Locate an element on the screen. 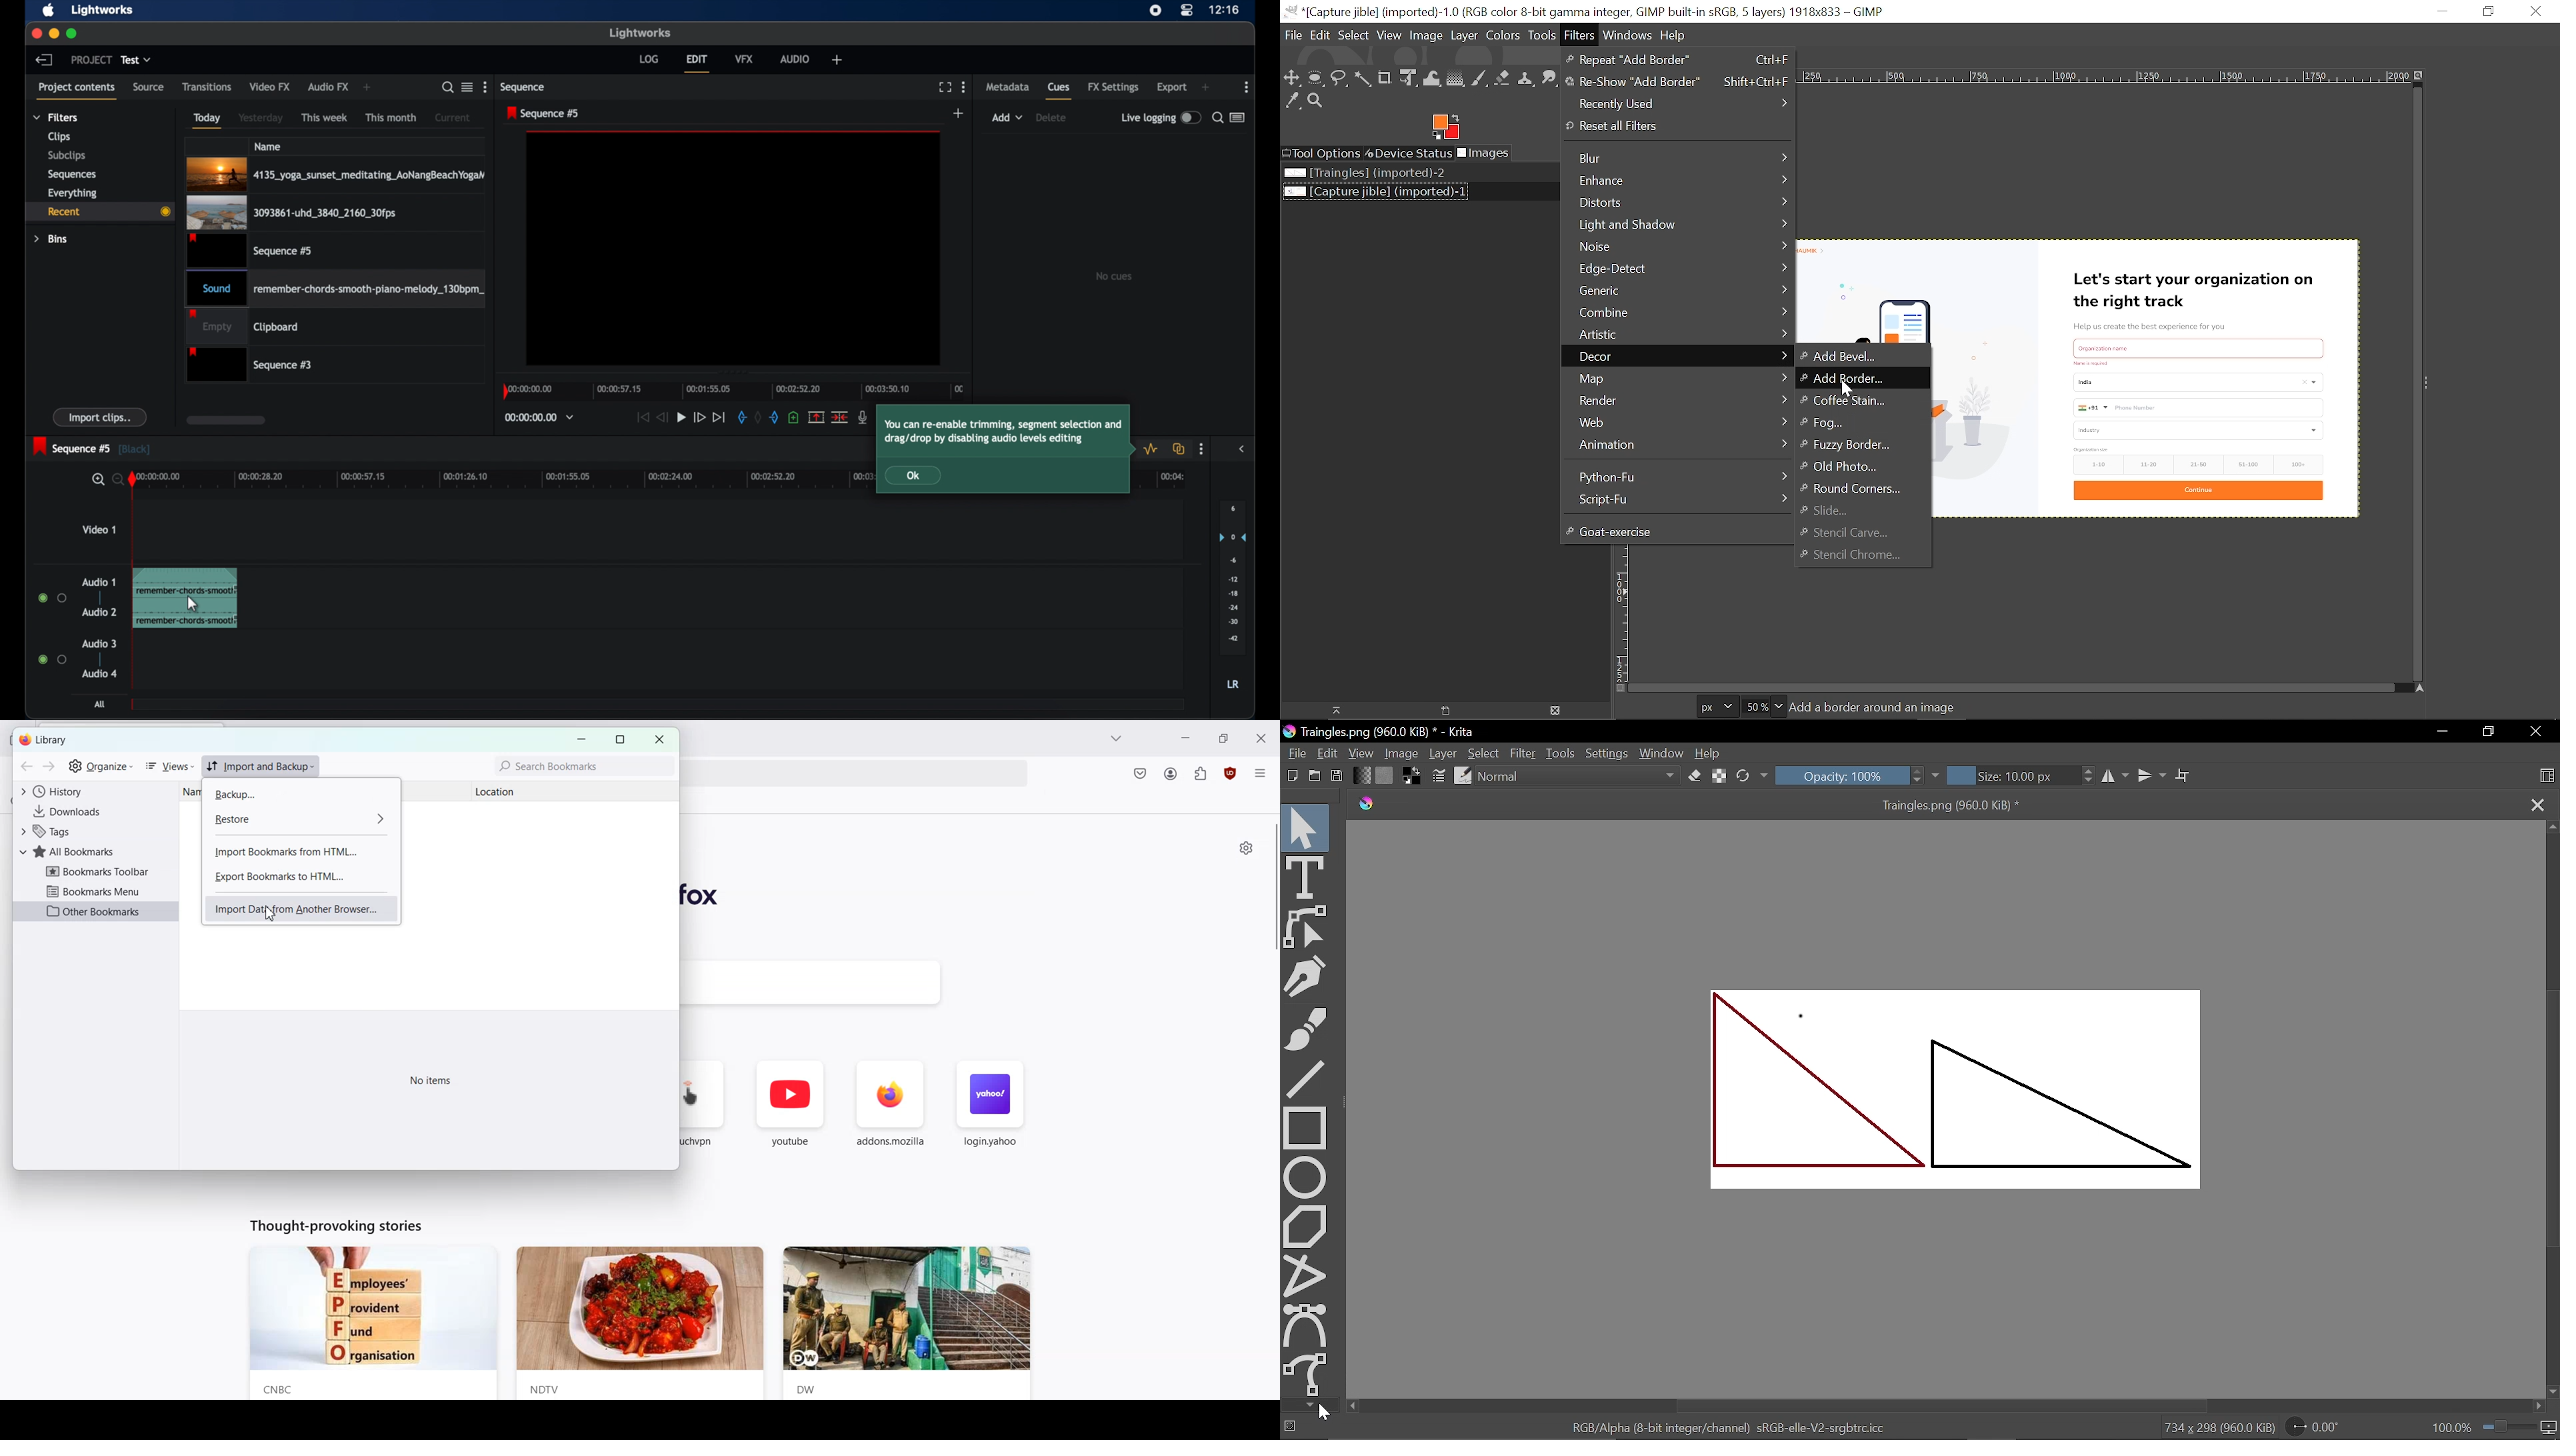  News is located at coordinates (371, 1323).